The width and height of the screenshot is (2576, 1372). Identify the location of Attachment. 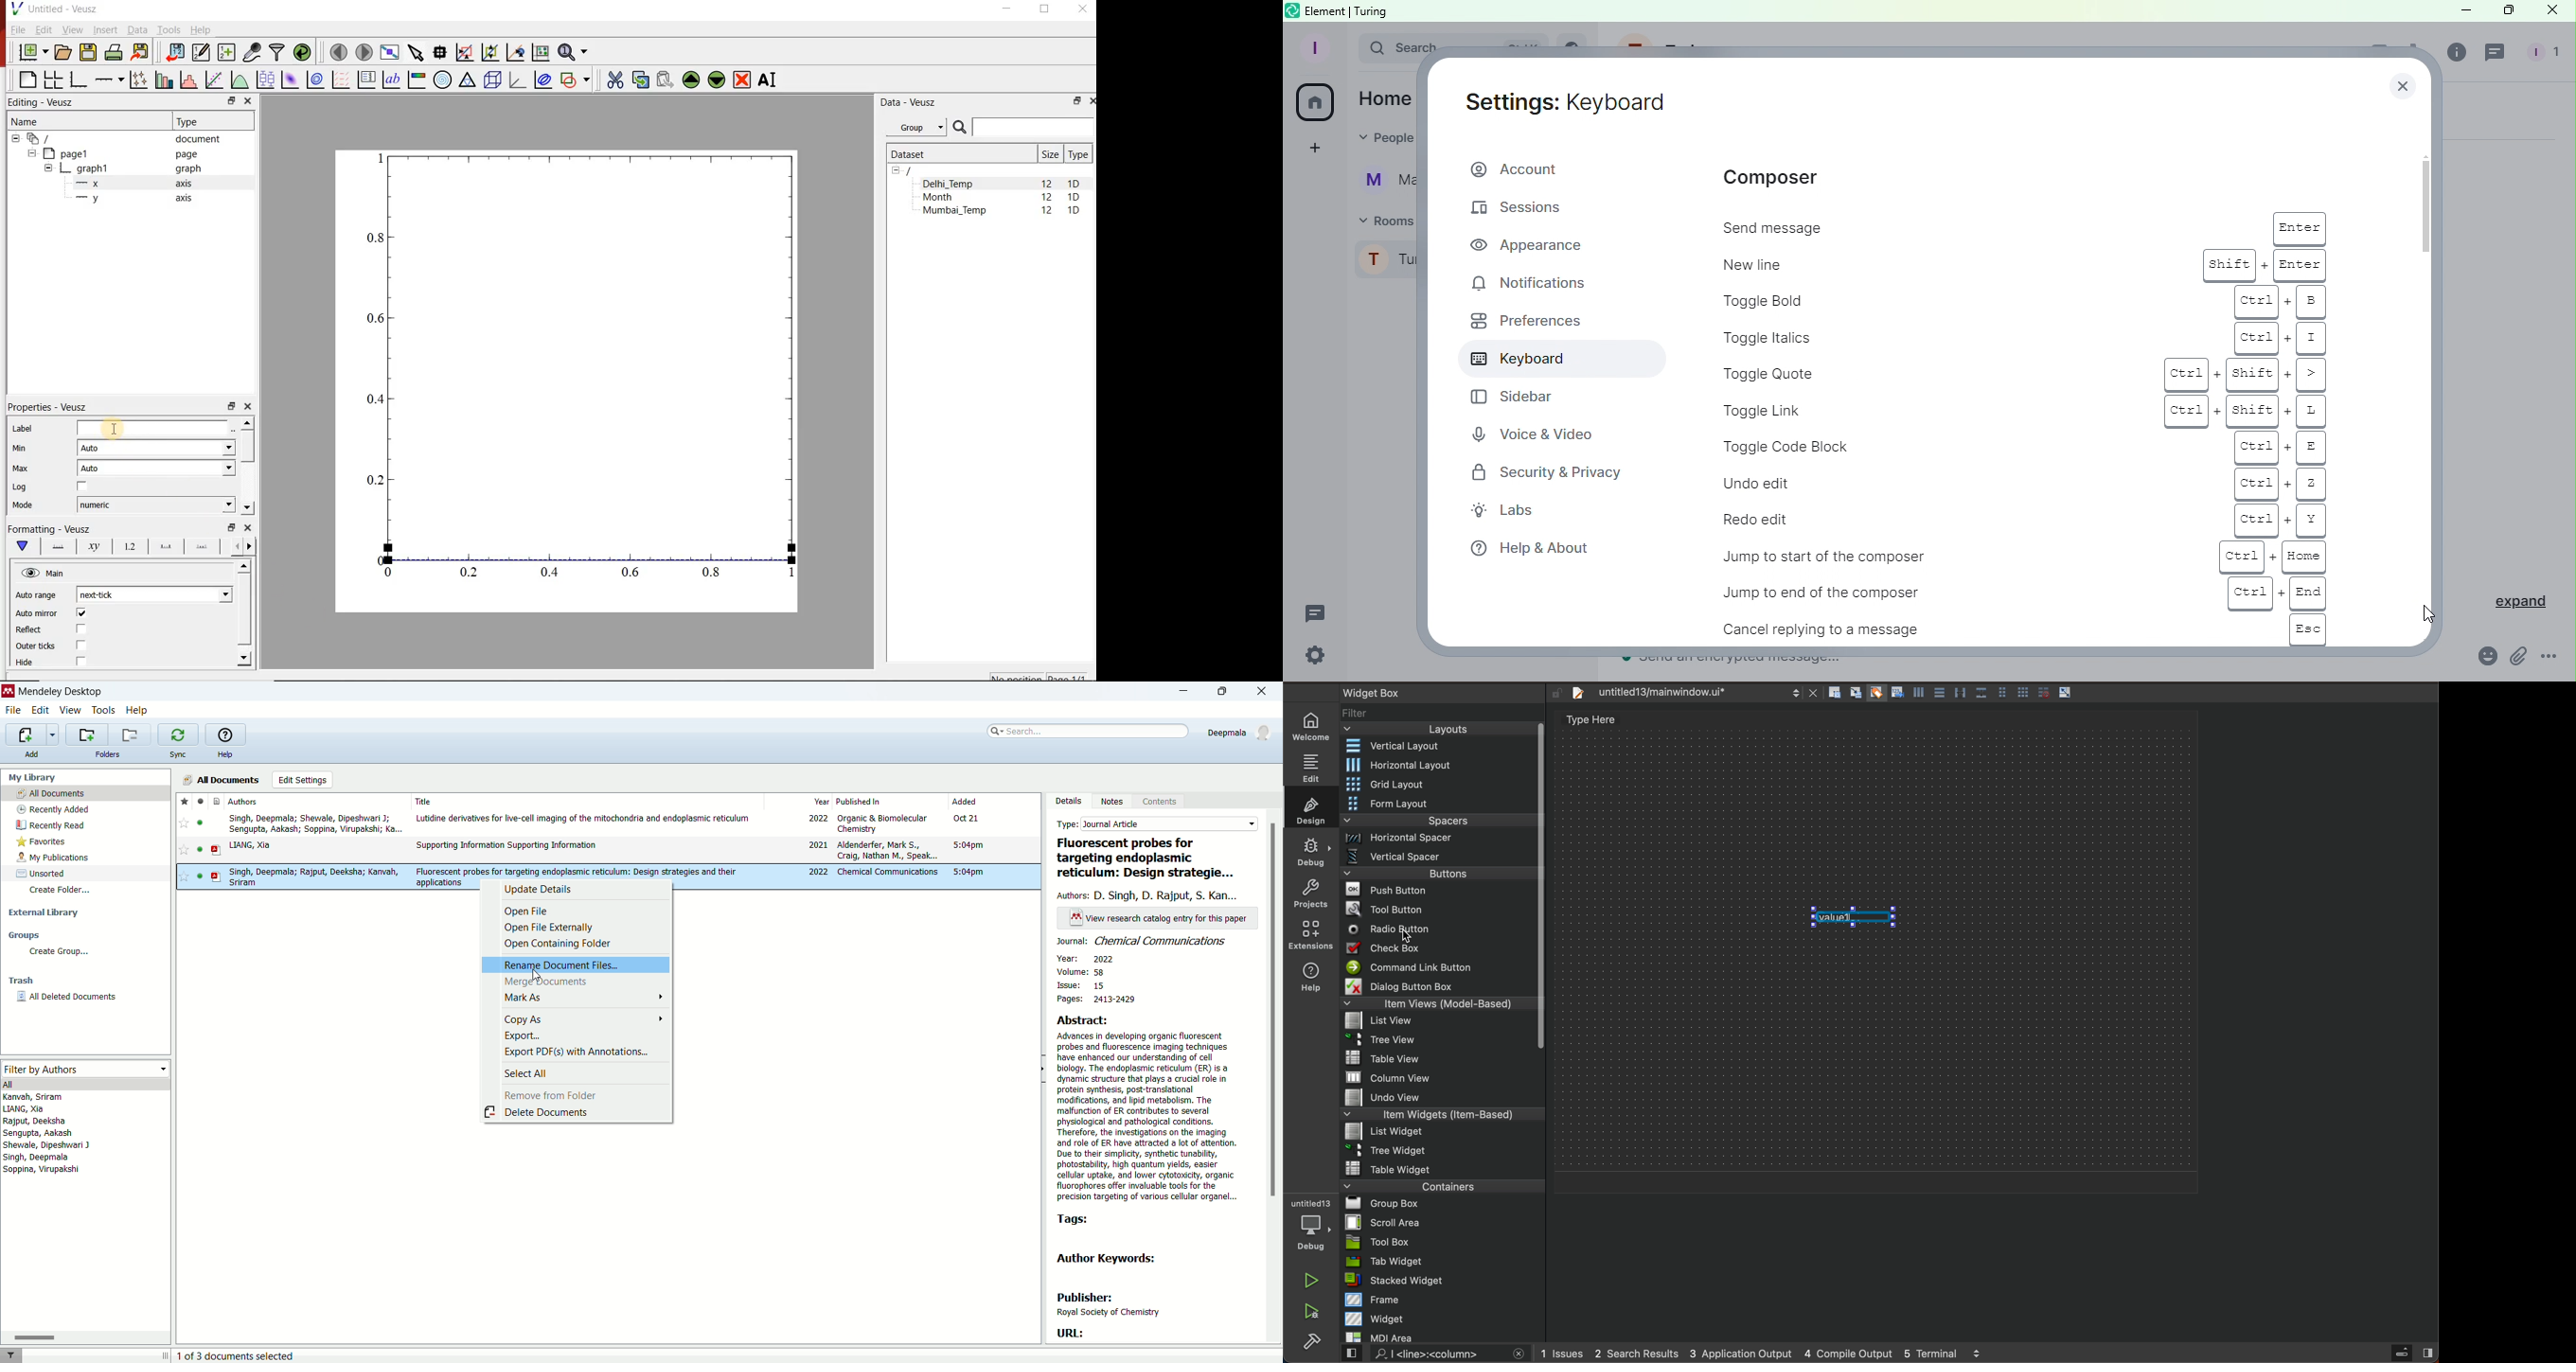
(2518, 660).